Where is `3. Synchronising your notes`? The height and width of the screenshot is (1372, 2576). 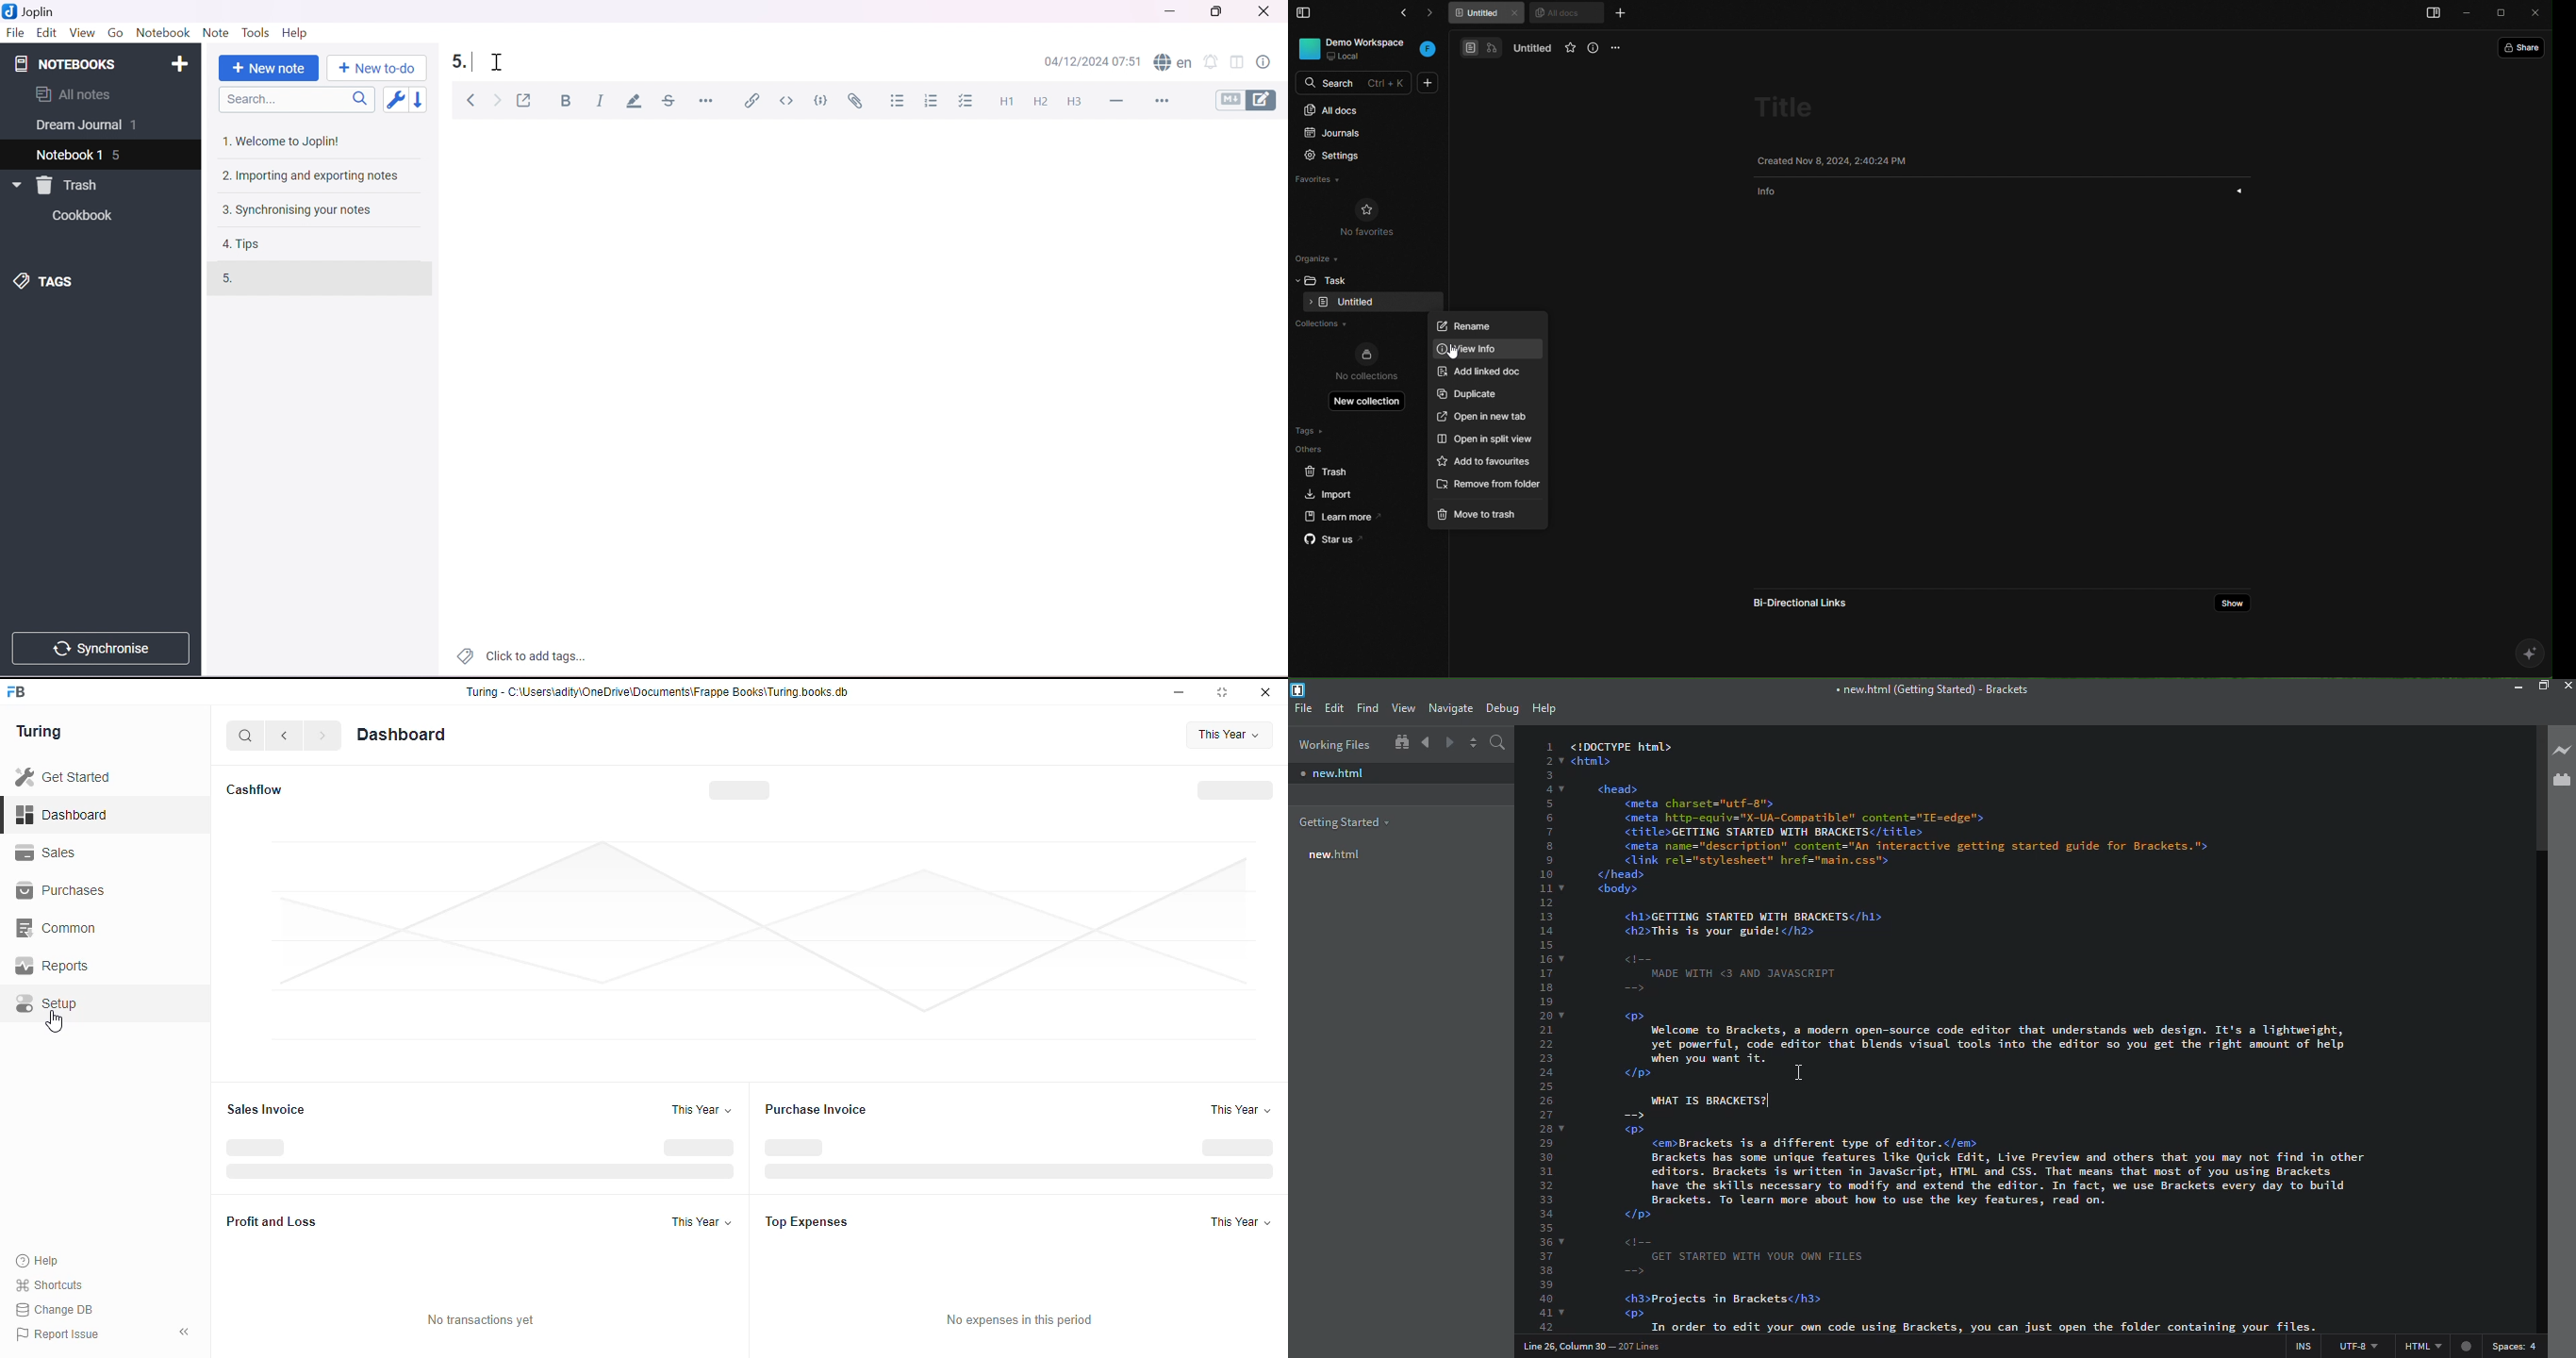
3. Synchronising your notes is located at coordinates (296, 211).